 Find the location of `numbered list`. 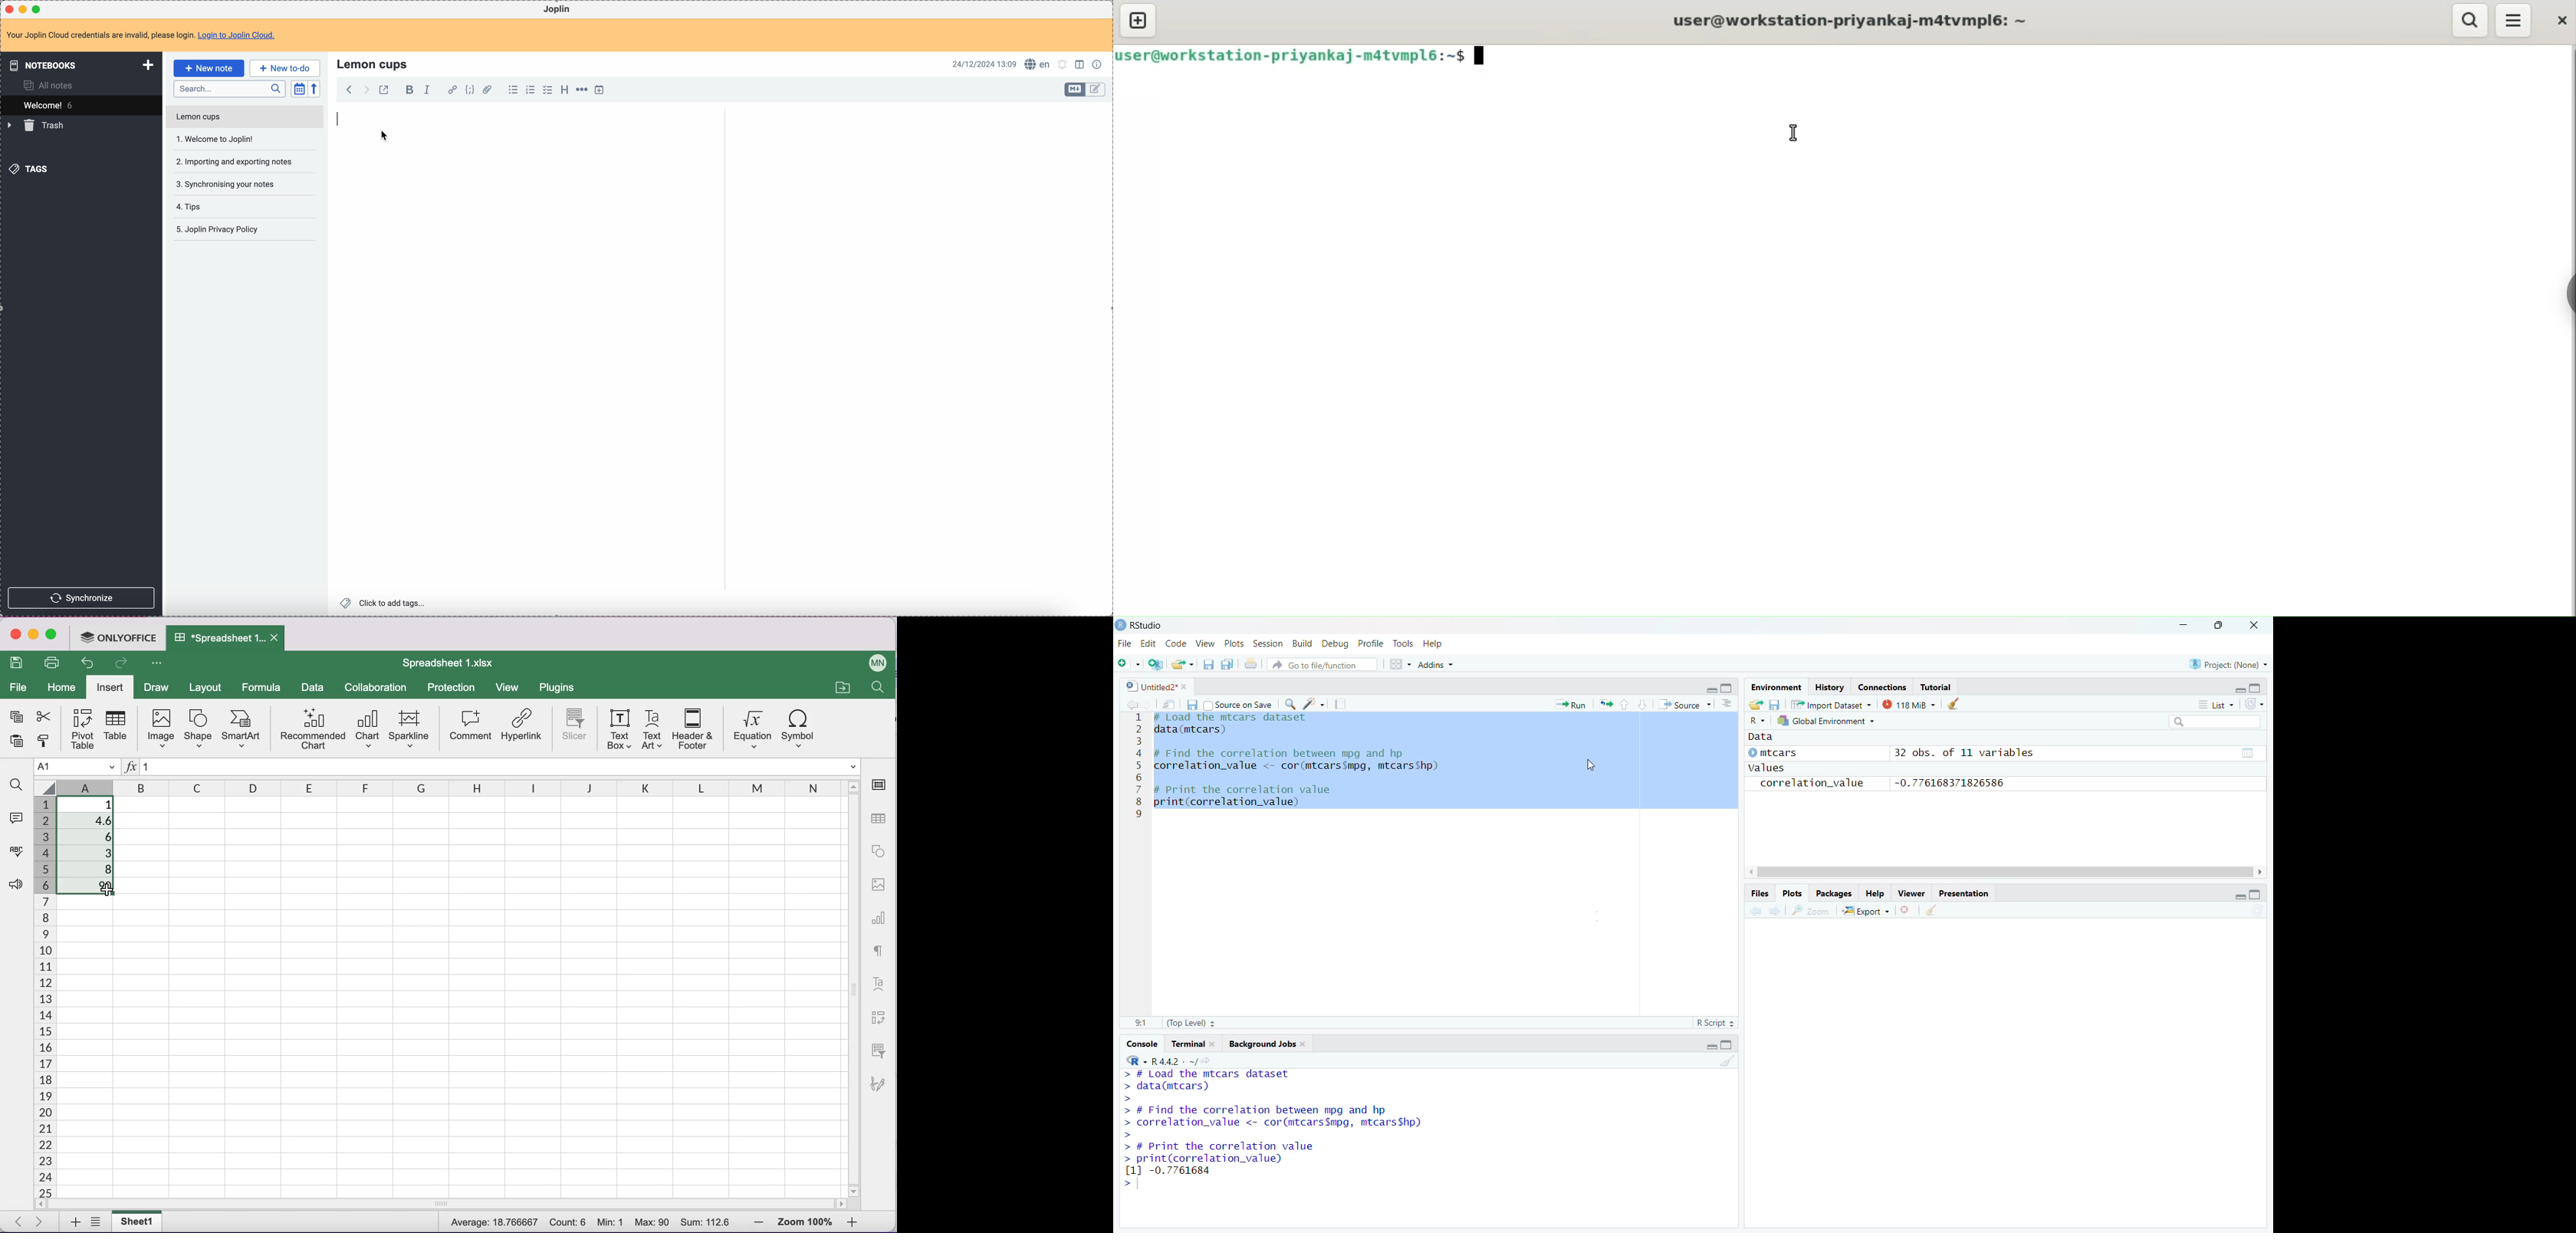

numbered list is located at coordinates (531, 90).